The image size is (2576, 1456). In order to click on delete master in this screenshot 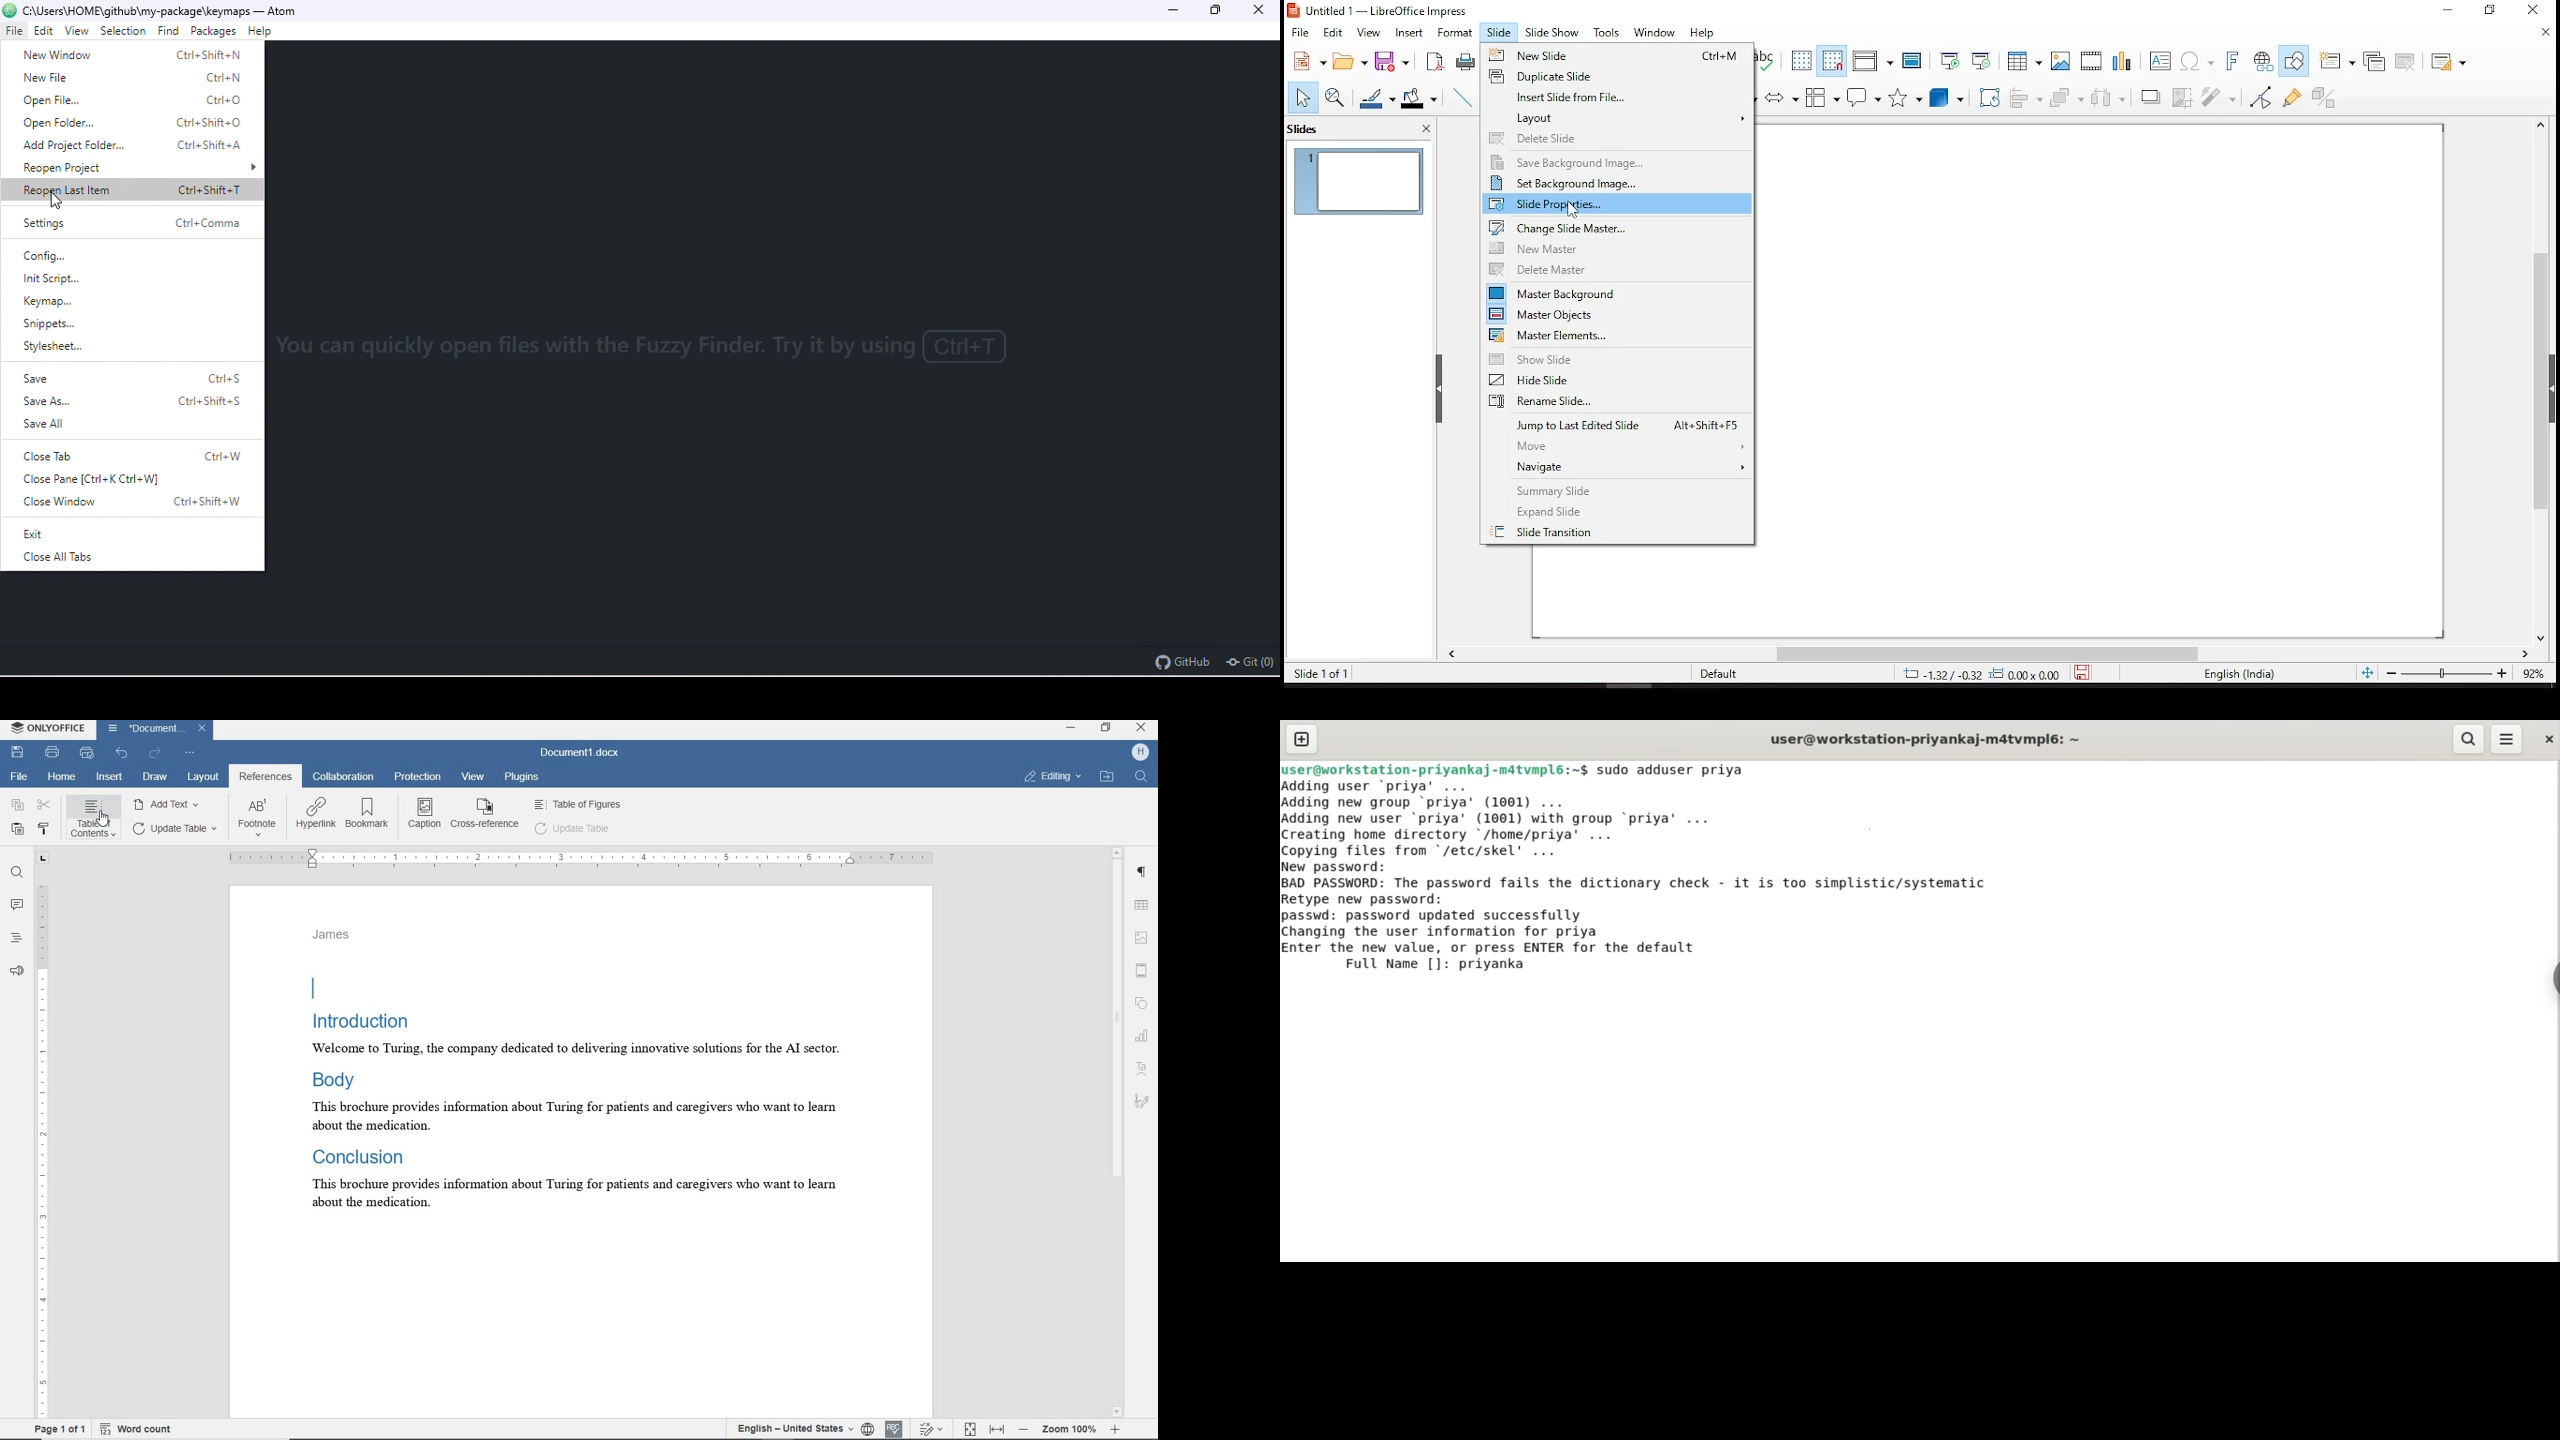, I will do `click(1616, 271)`.